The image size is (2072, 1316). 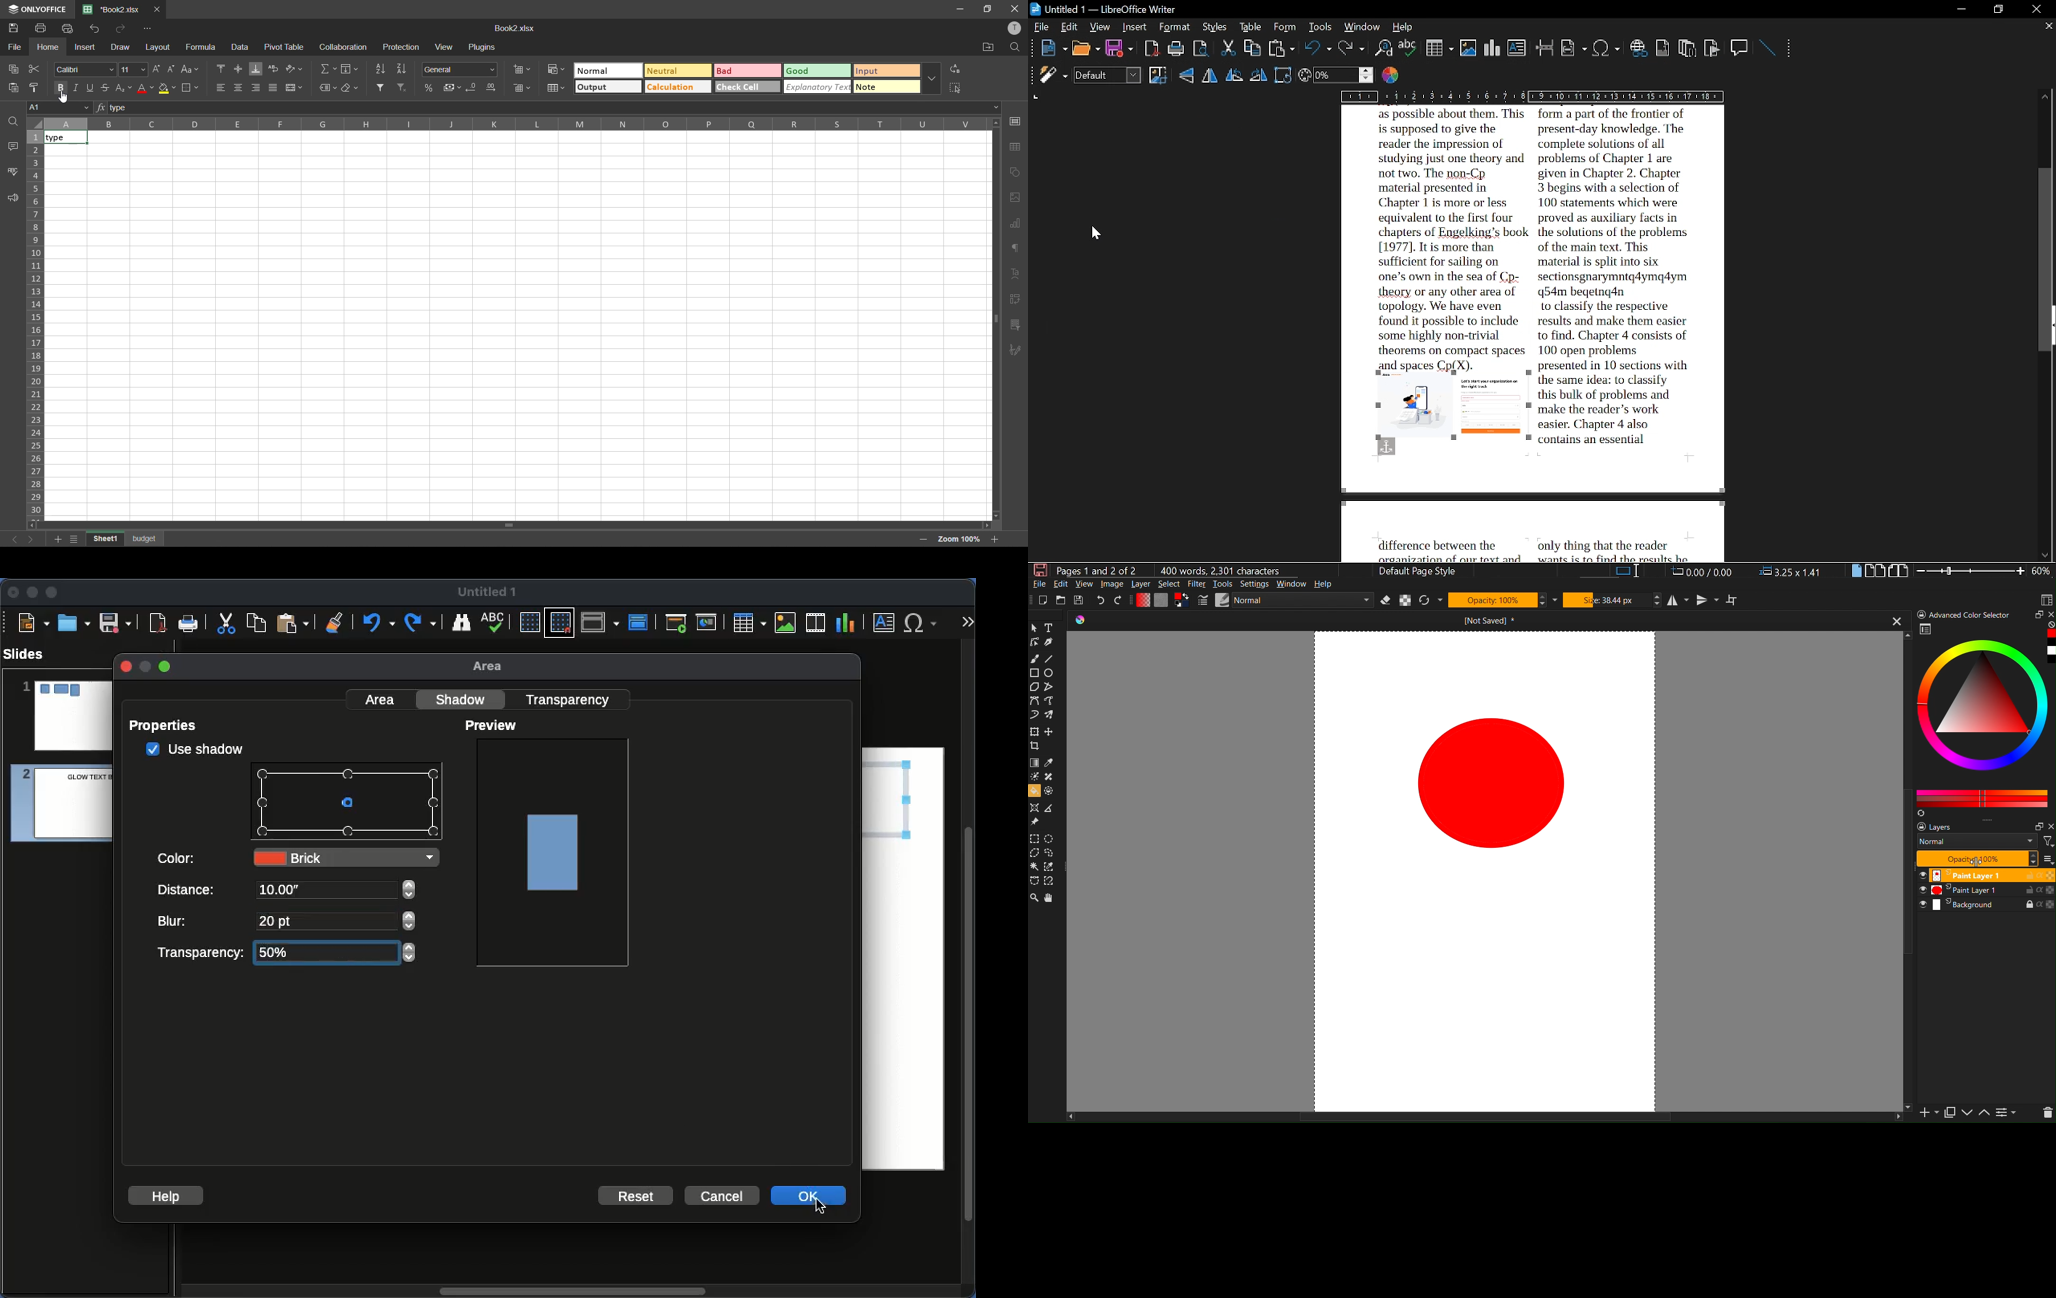 I want to click on clear, so click(x=350, y=88).